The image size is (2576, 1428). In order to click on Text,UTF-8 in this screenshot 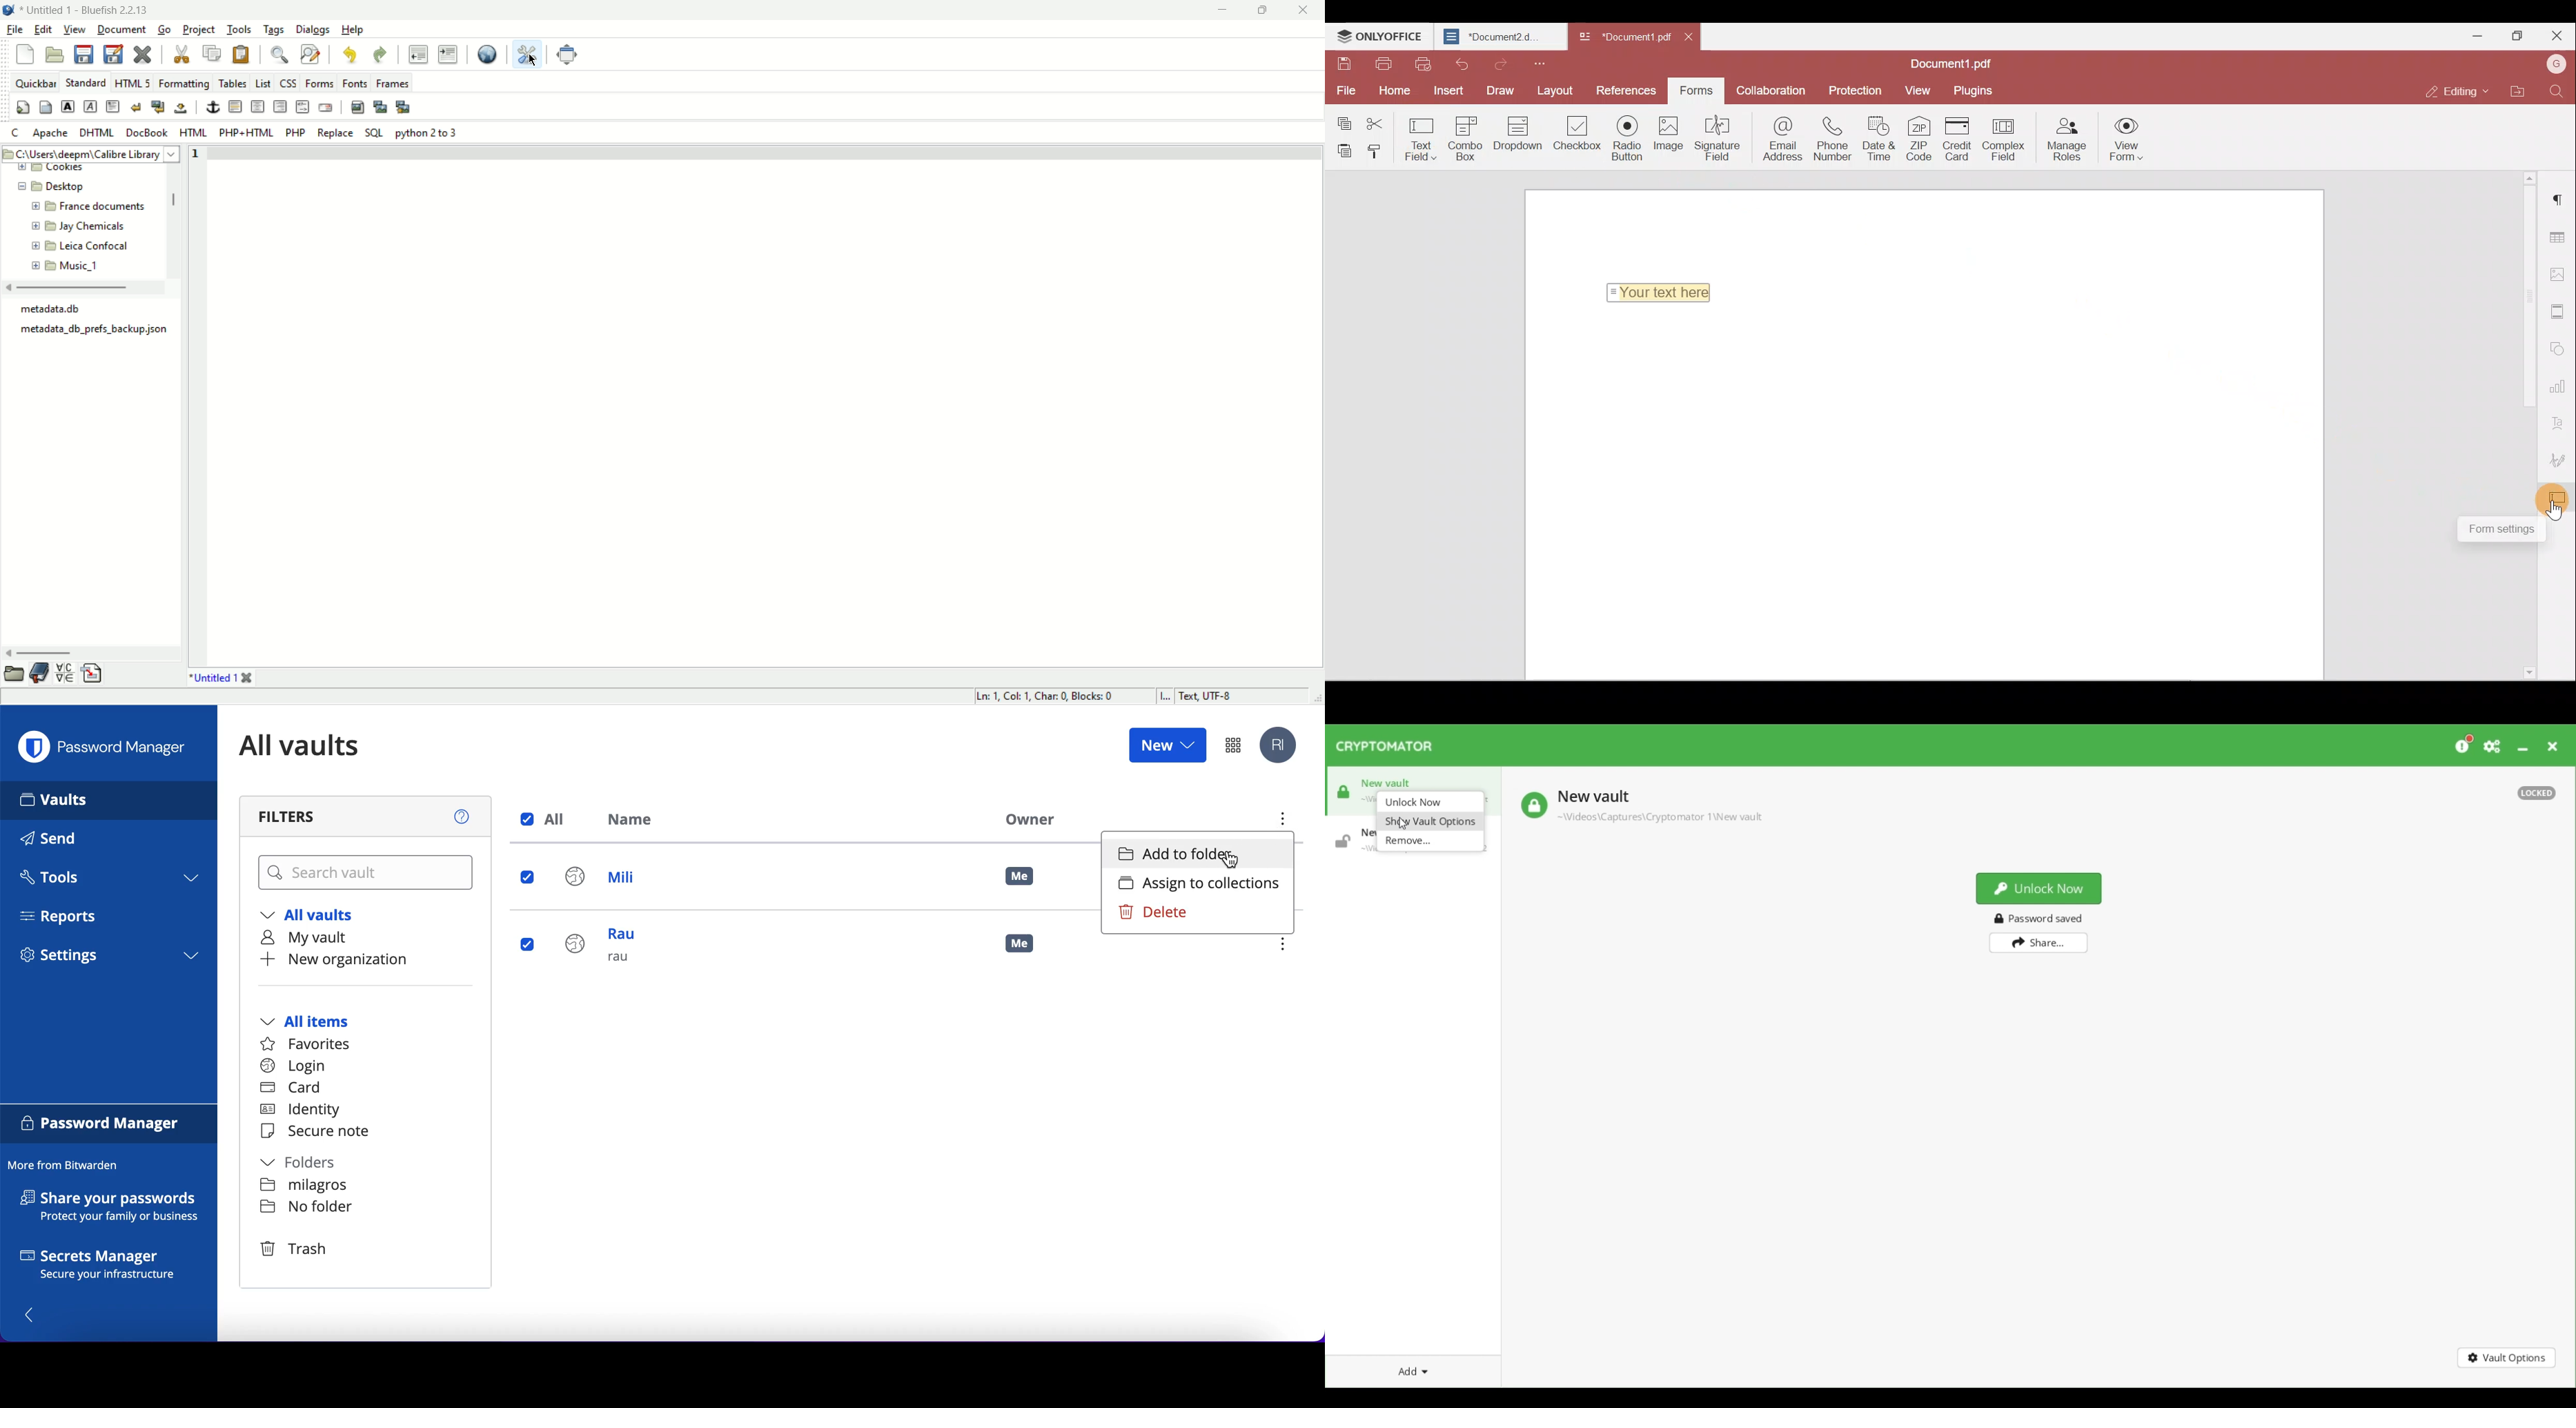, I will do `click(1210, 695)`.